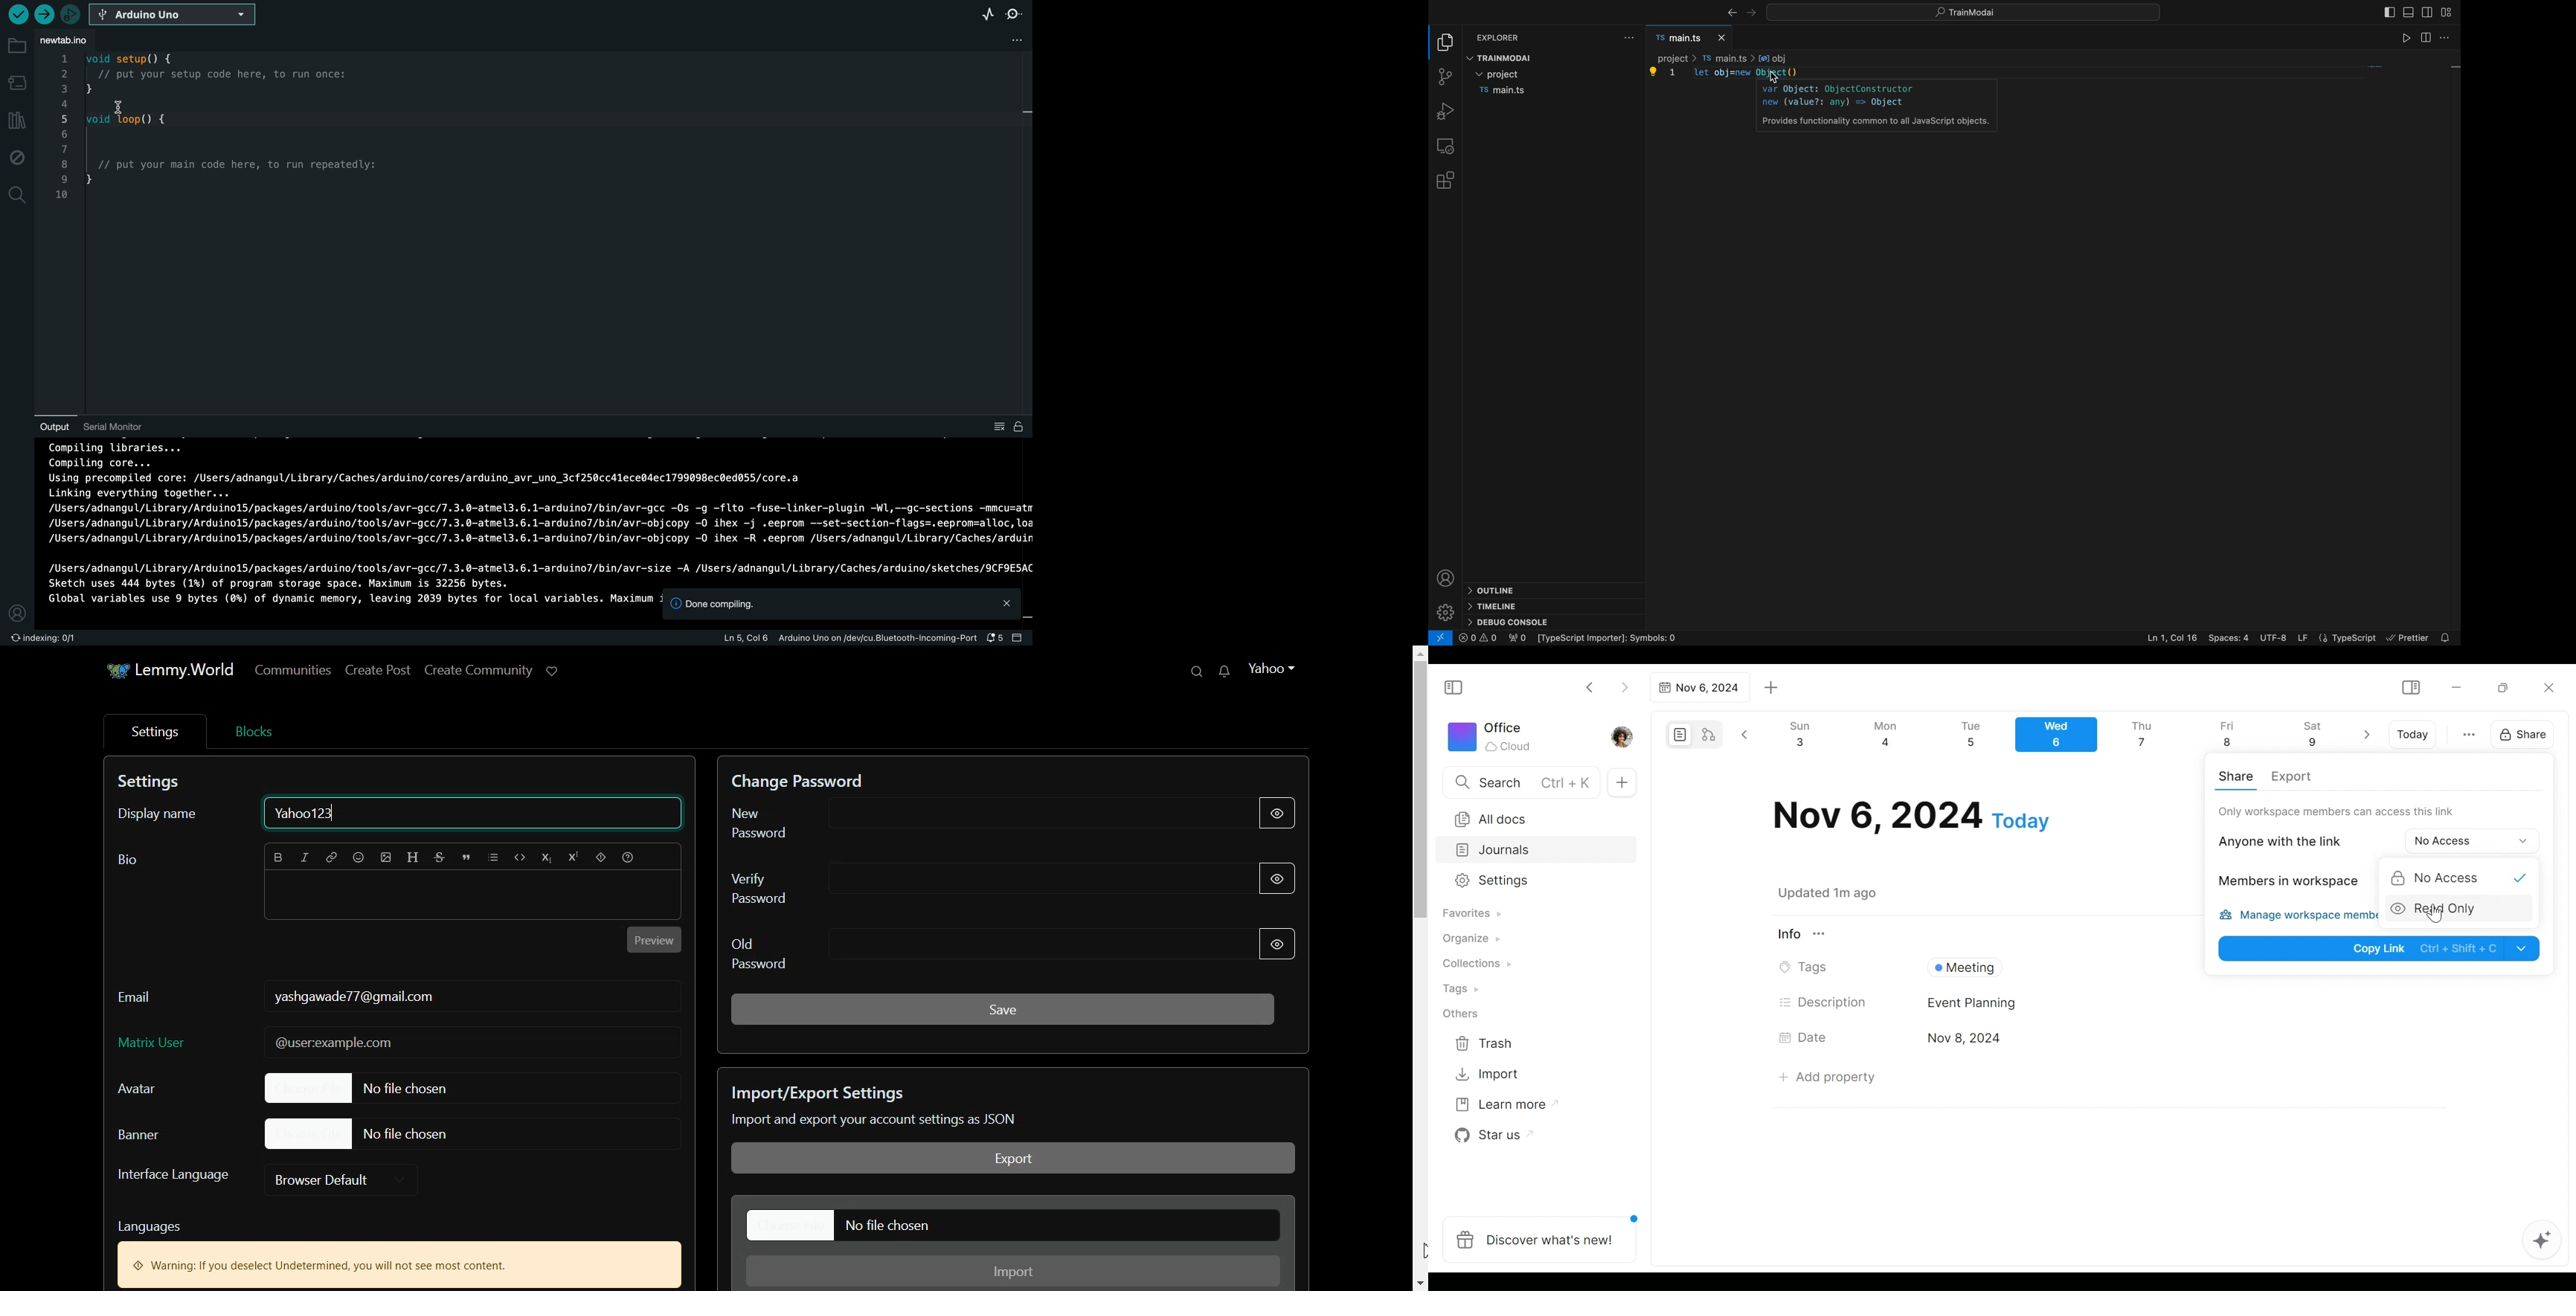 This screenshot has height=1316, width=2576. I want to click on Text, so click(992, 1107).